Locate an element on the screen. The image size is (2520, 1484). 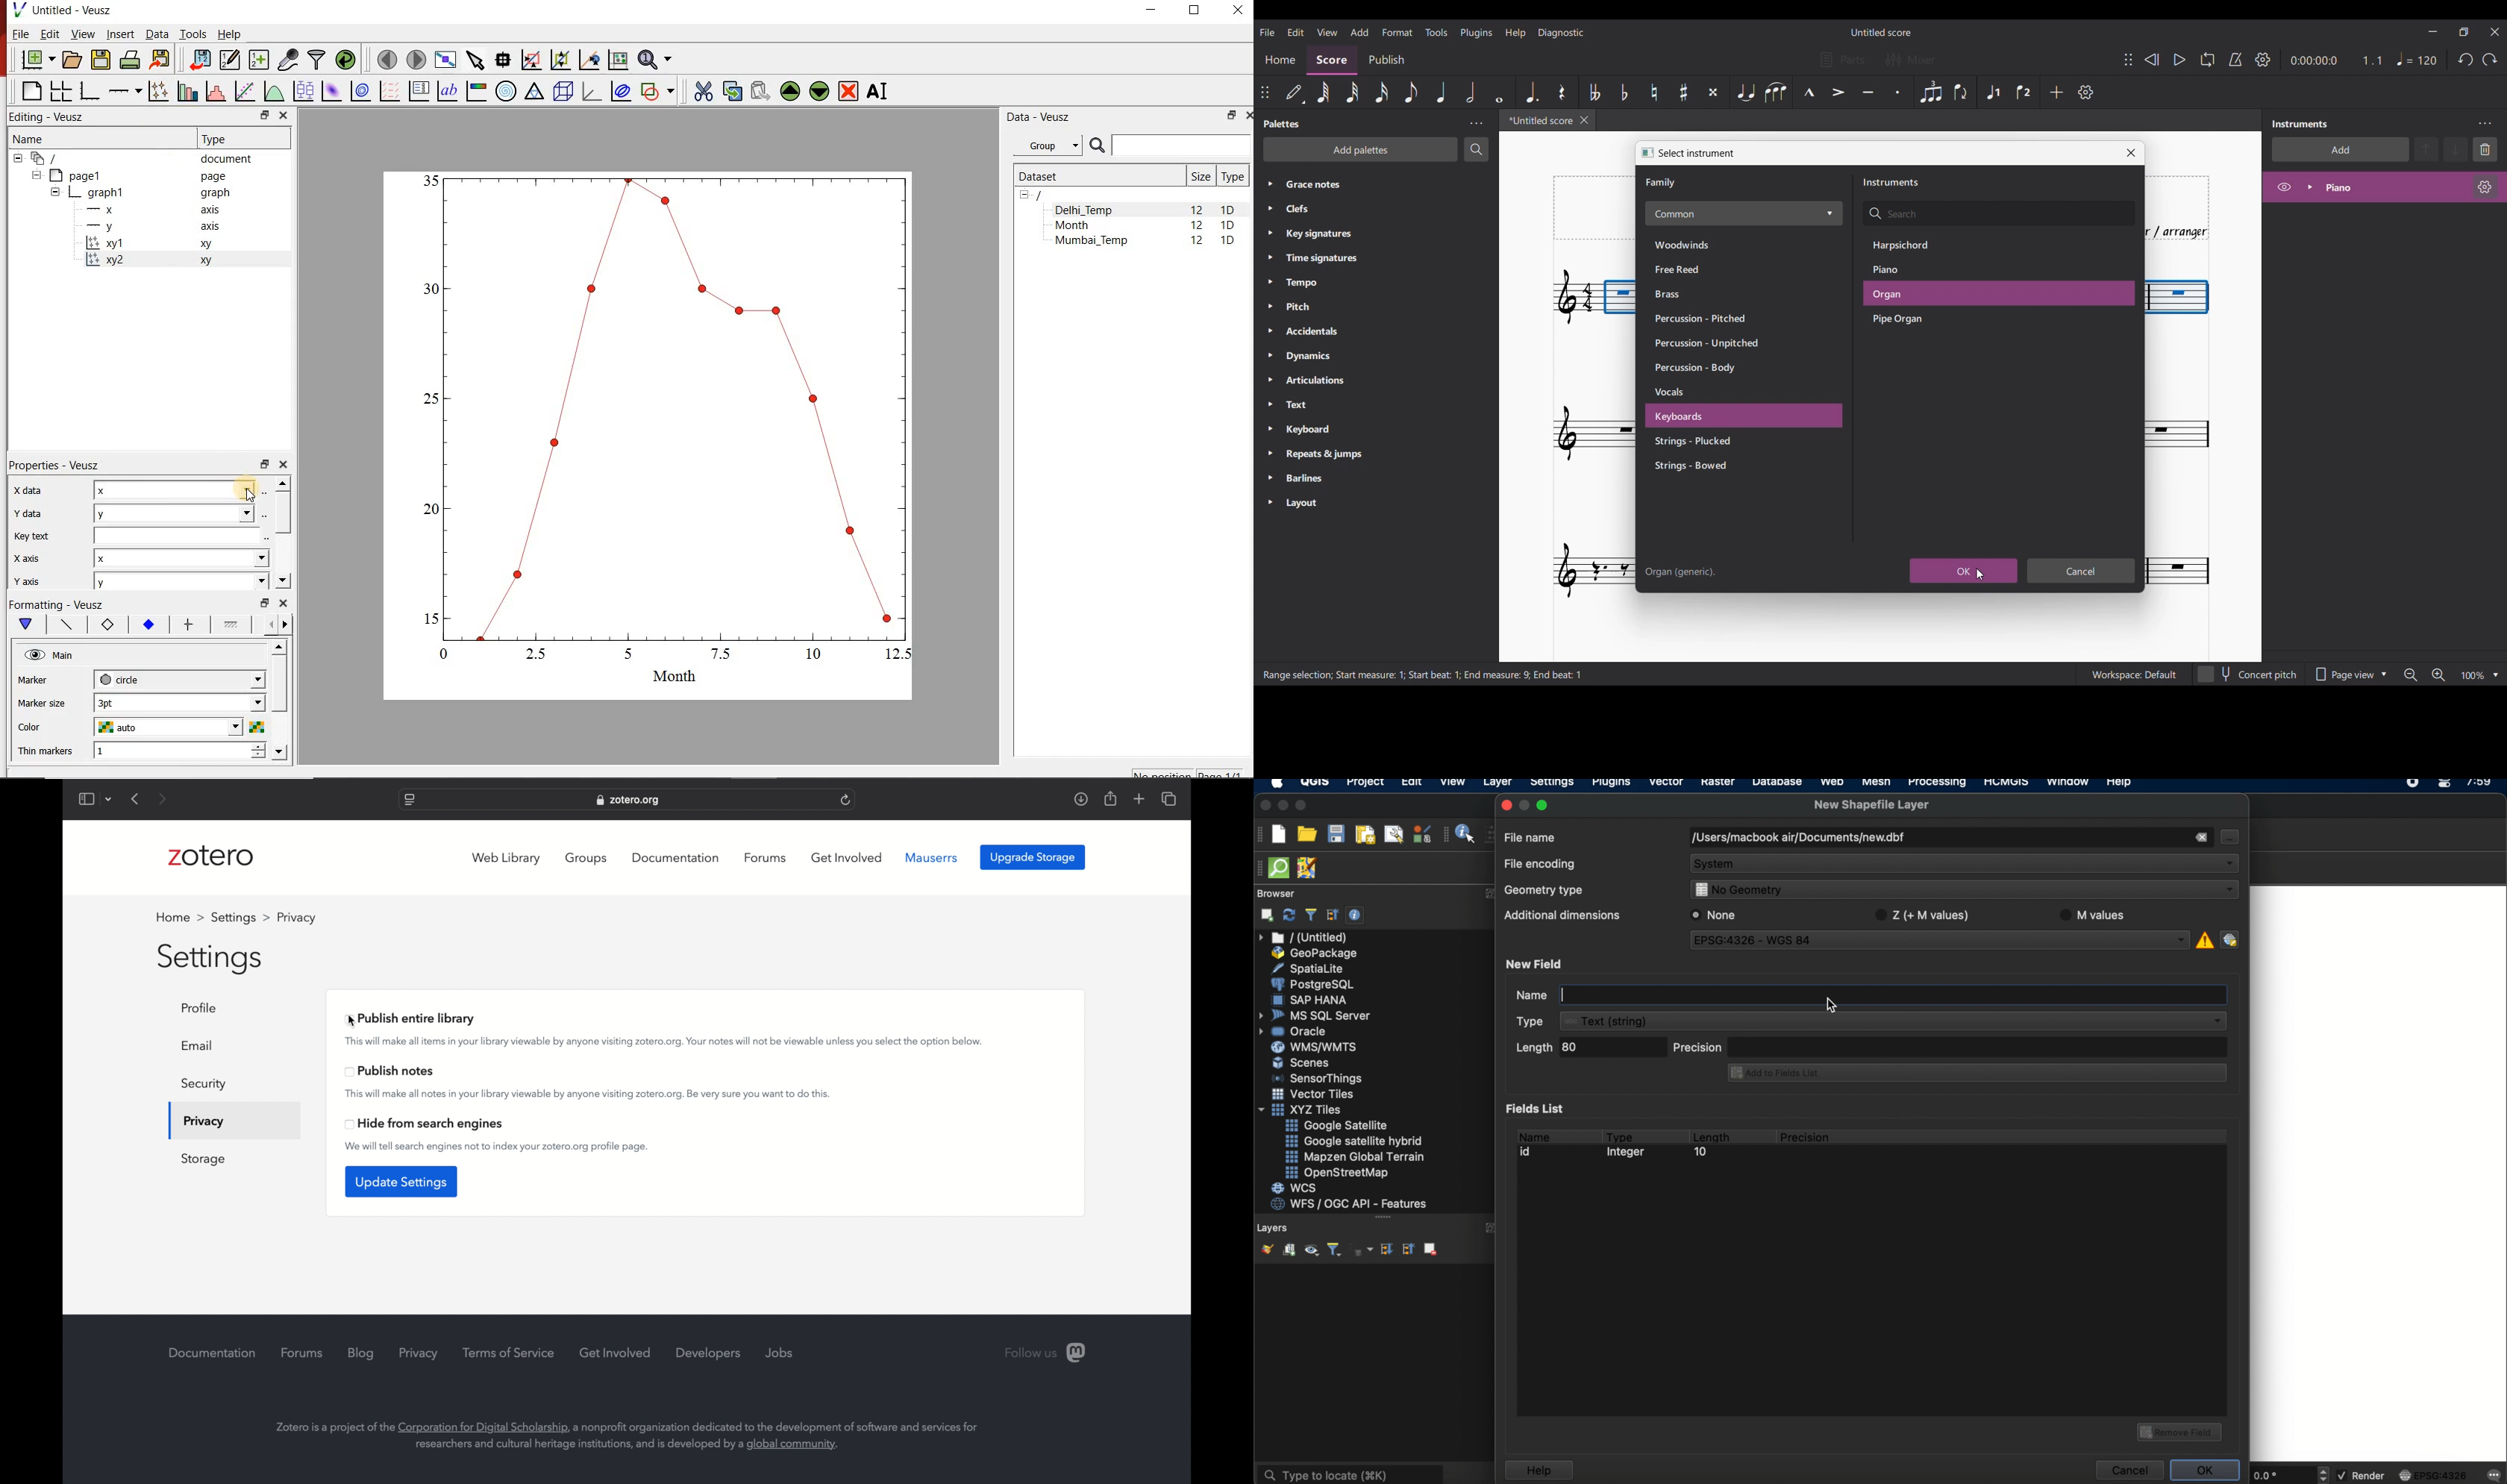
update settings is located at coordinates (402, 1182).